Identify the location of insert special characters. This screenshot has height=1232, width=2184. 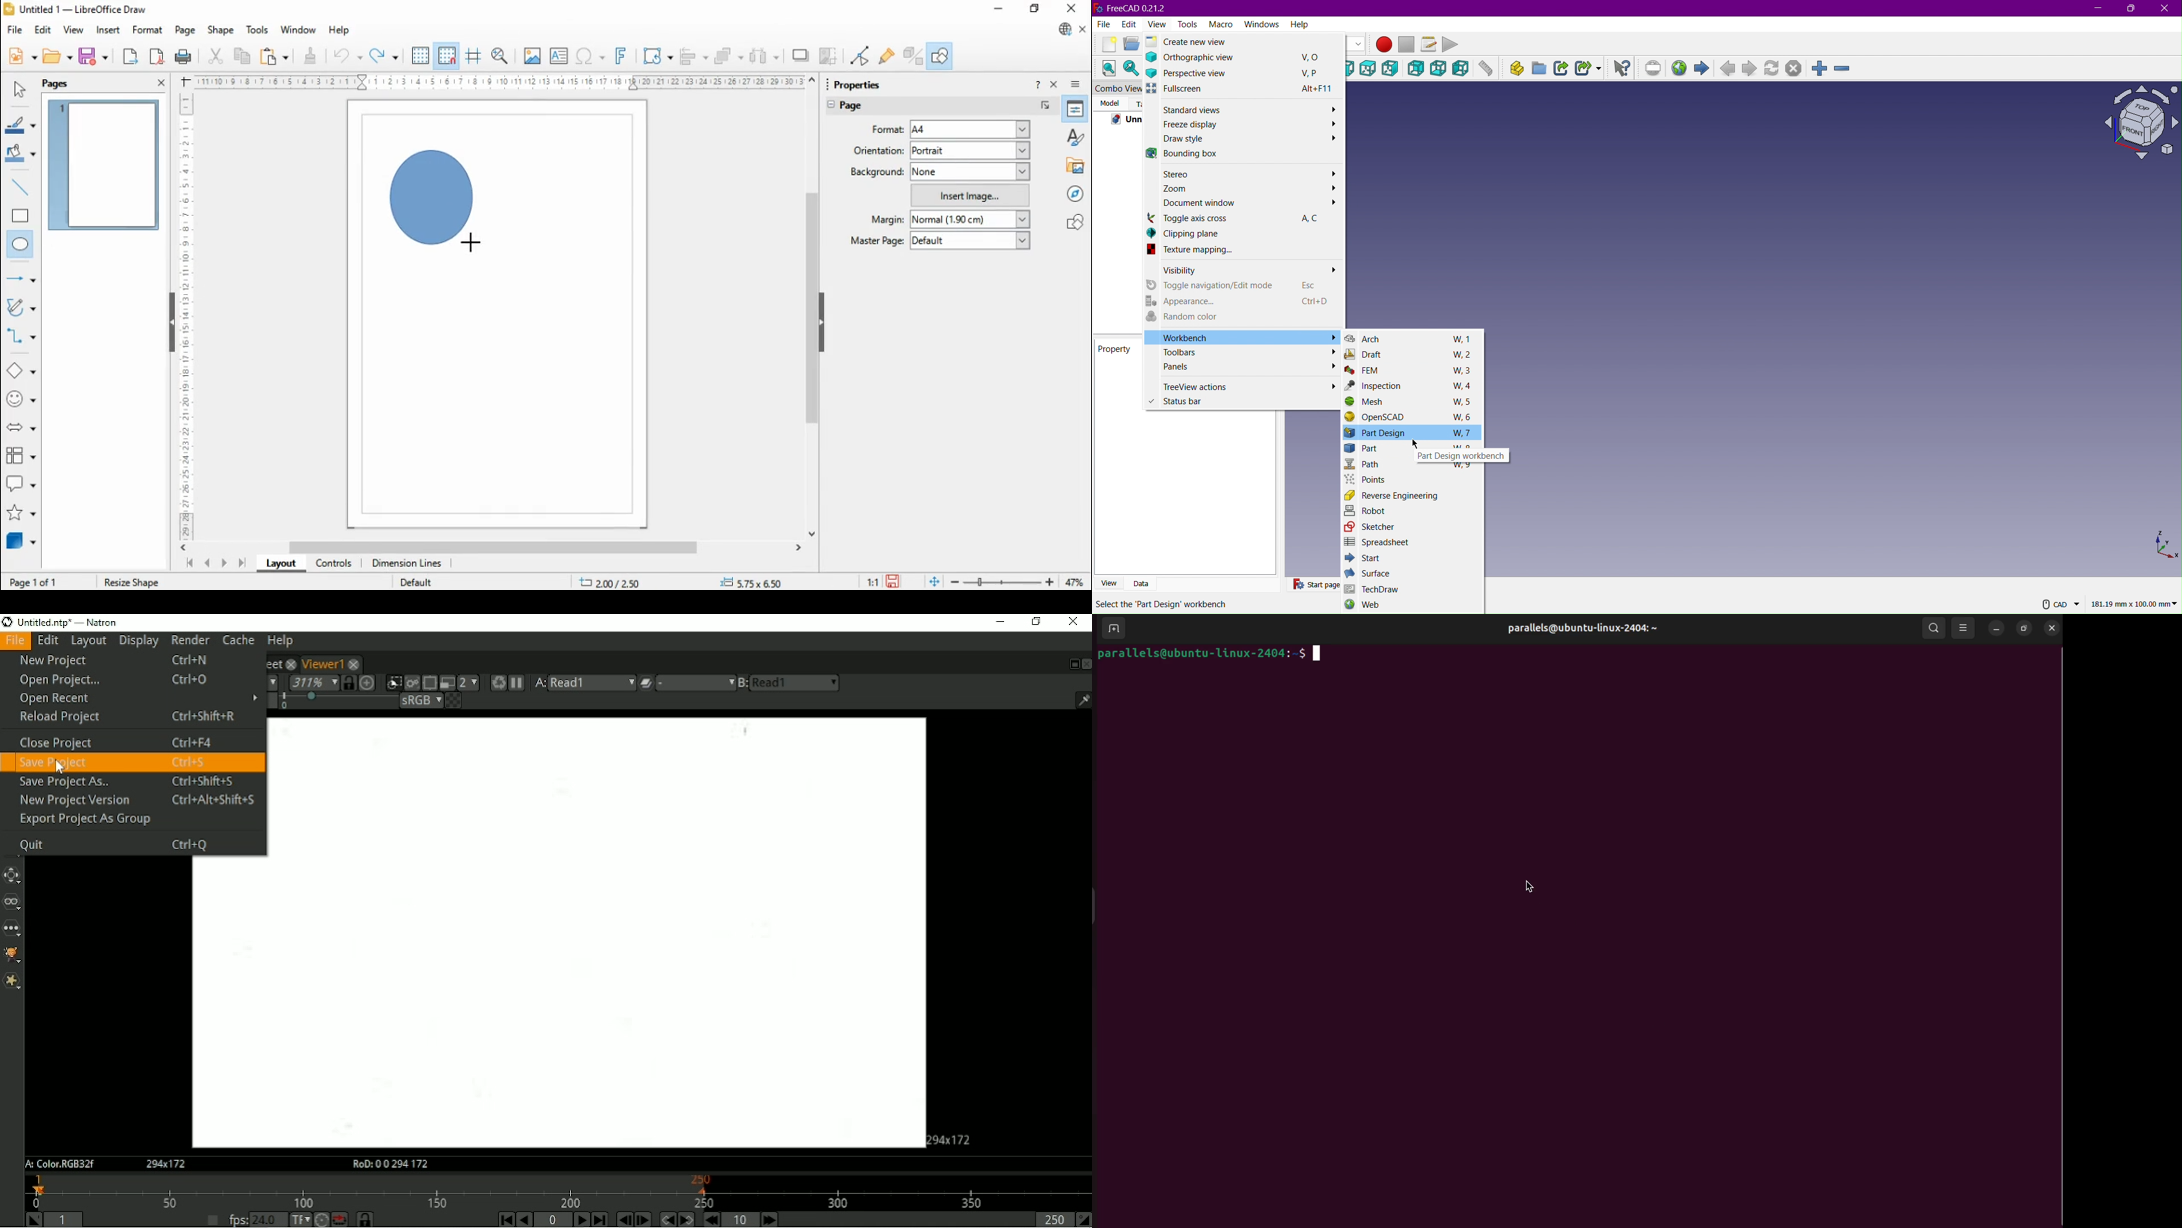
(591, 55).